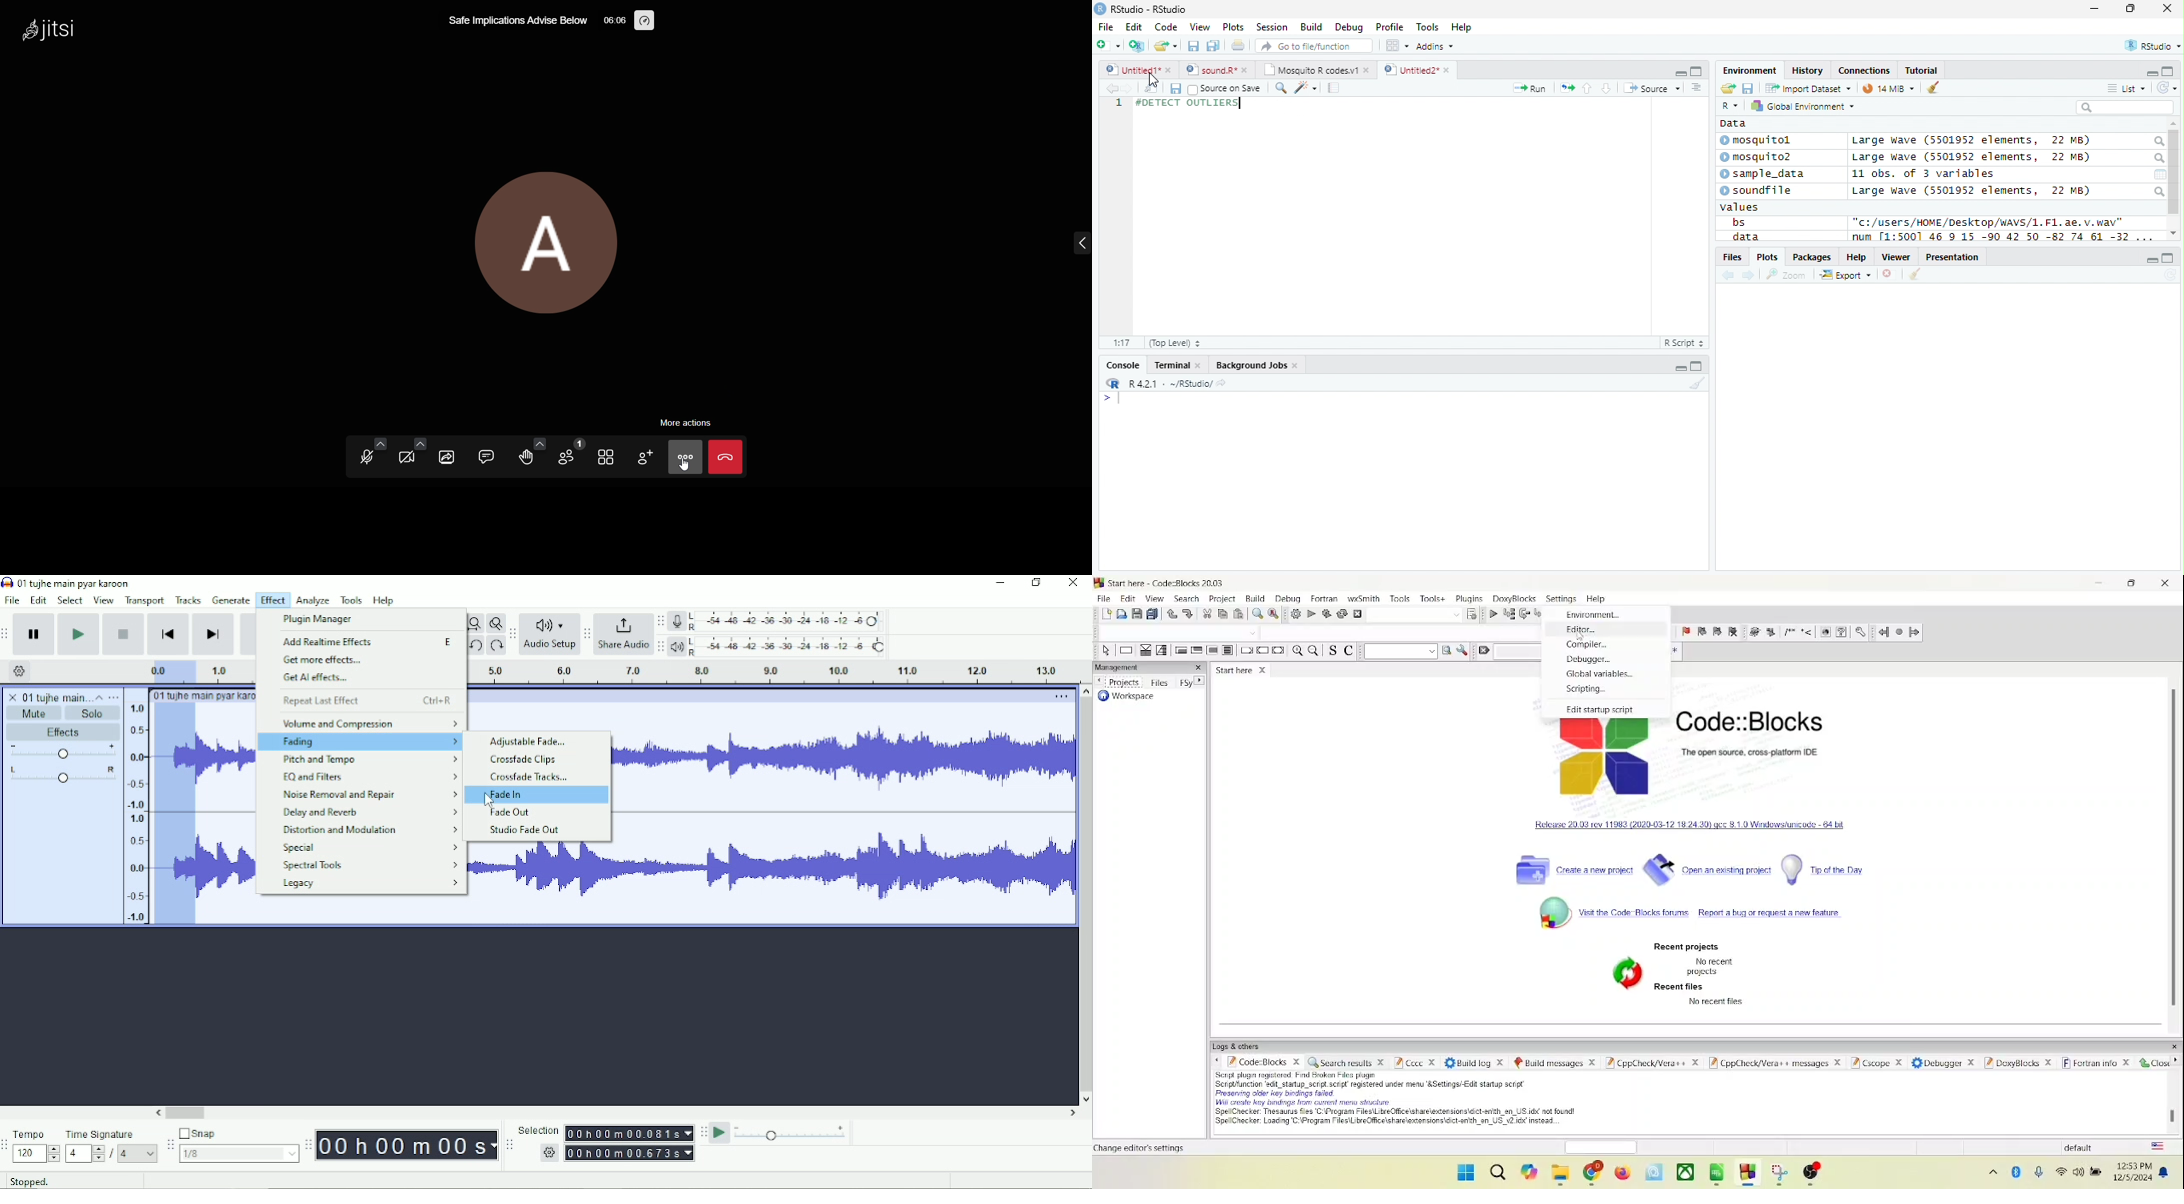  Describe the element at coordinates (1175, 344) in the screenshot. I see `(Top Level)` at that location.